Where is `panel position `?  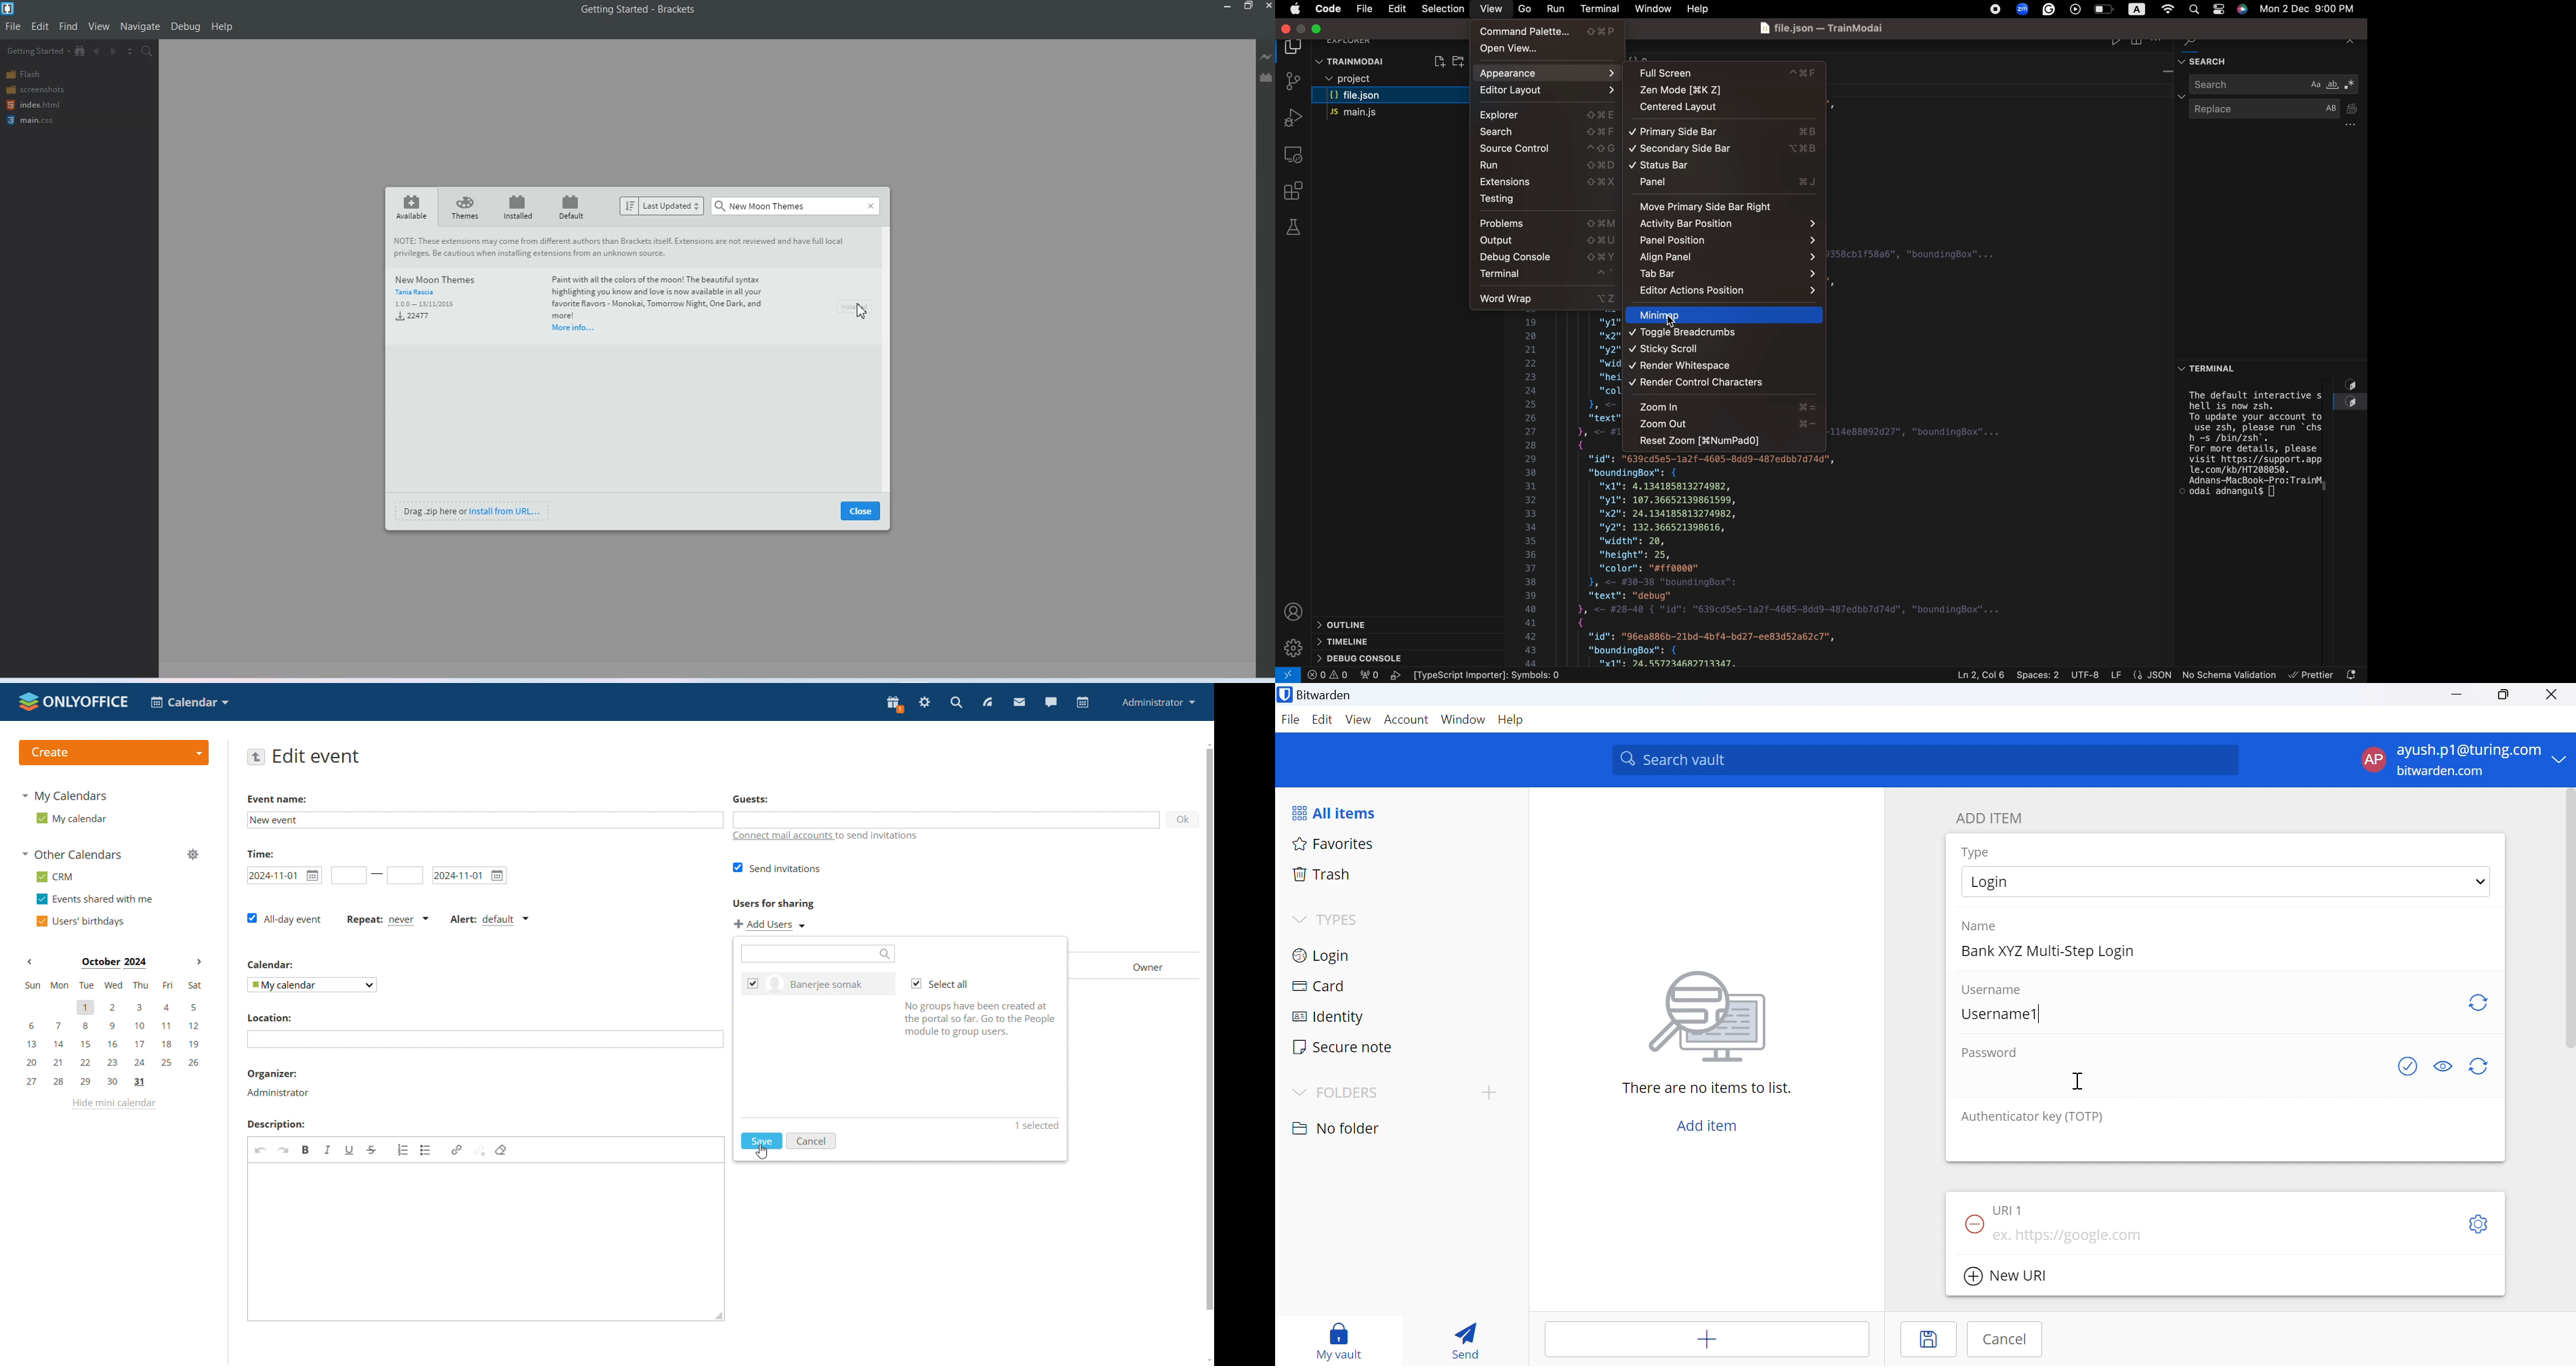 panel position  is located at coordinates (1729, 240).